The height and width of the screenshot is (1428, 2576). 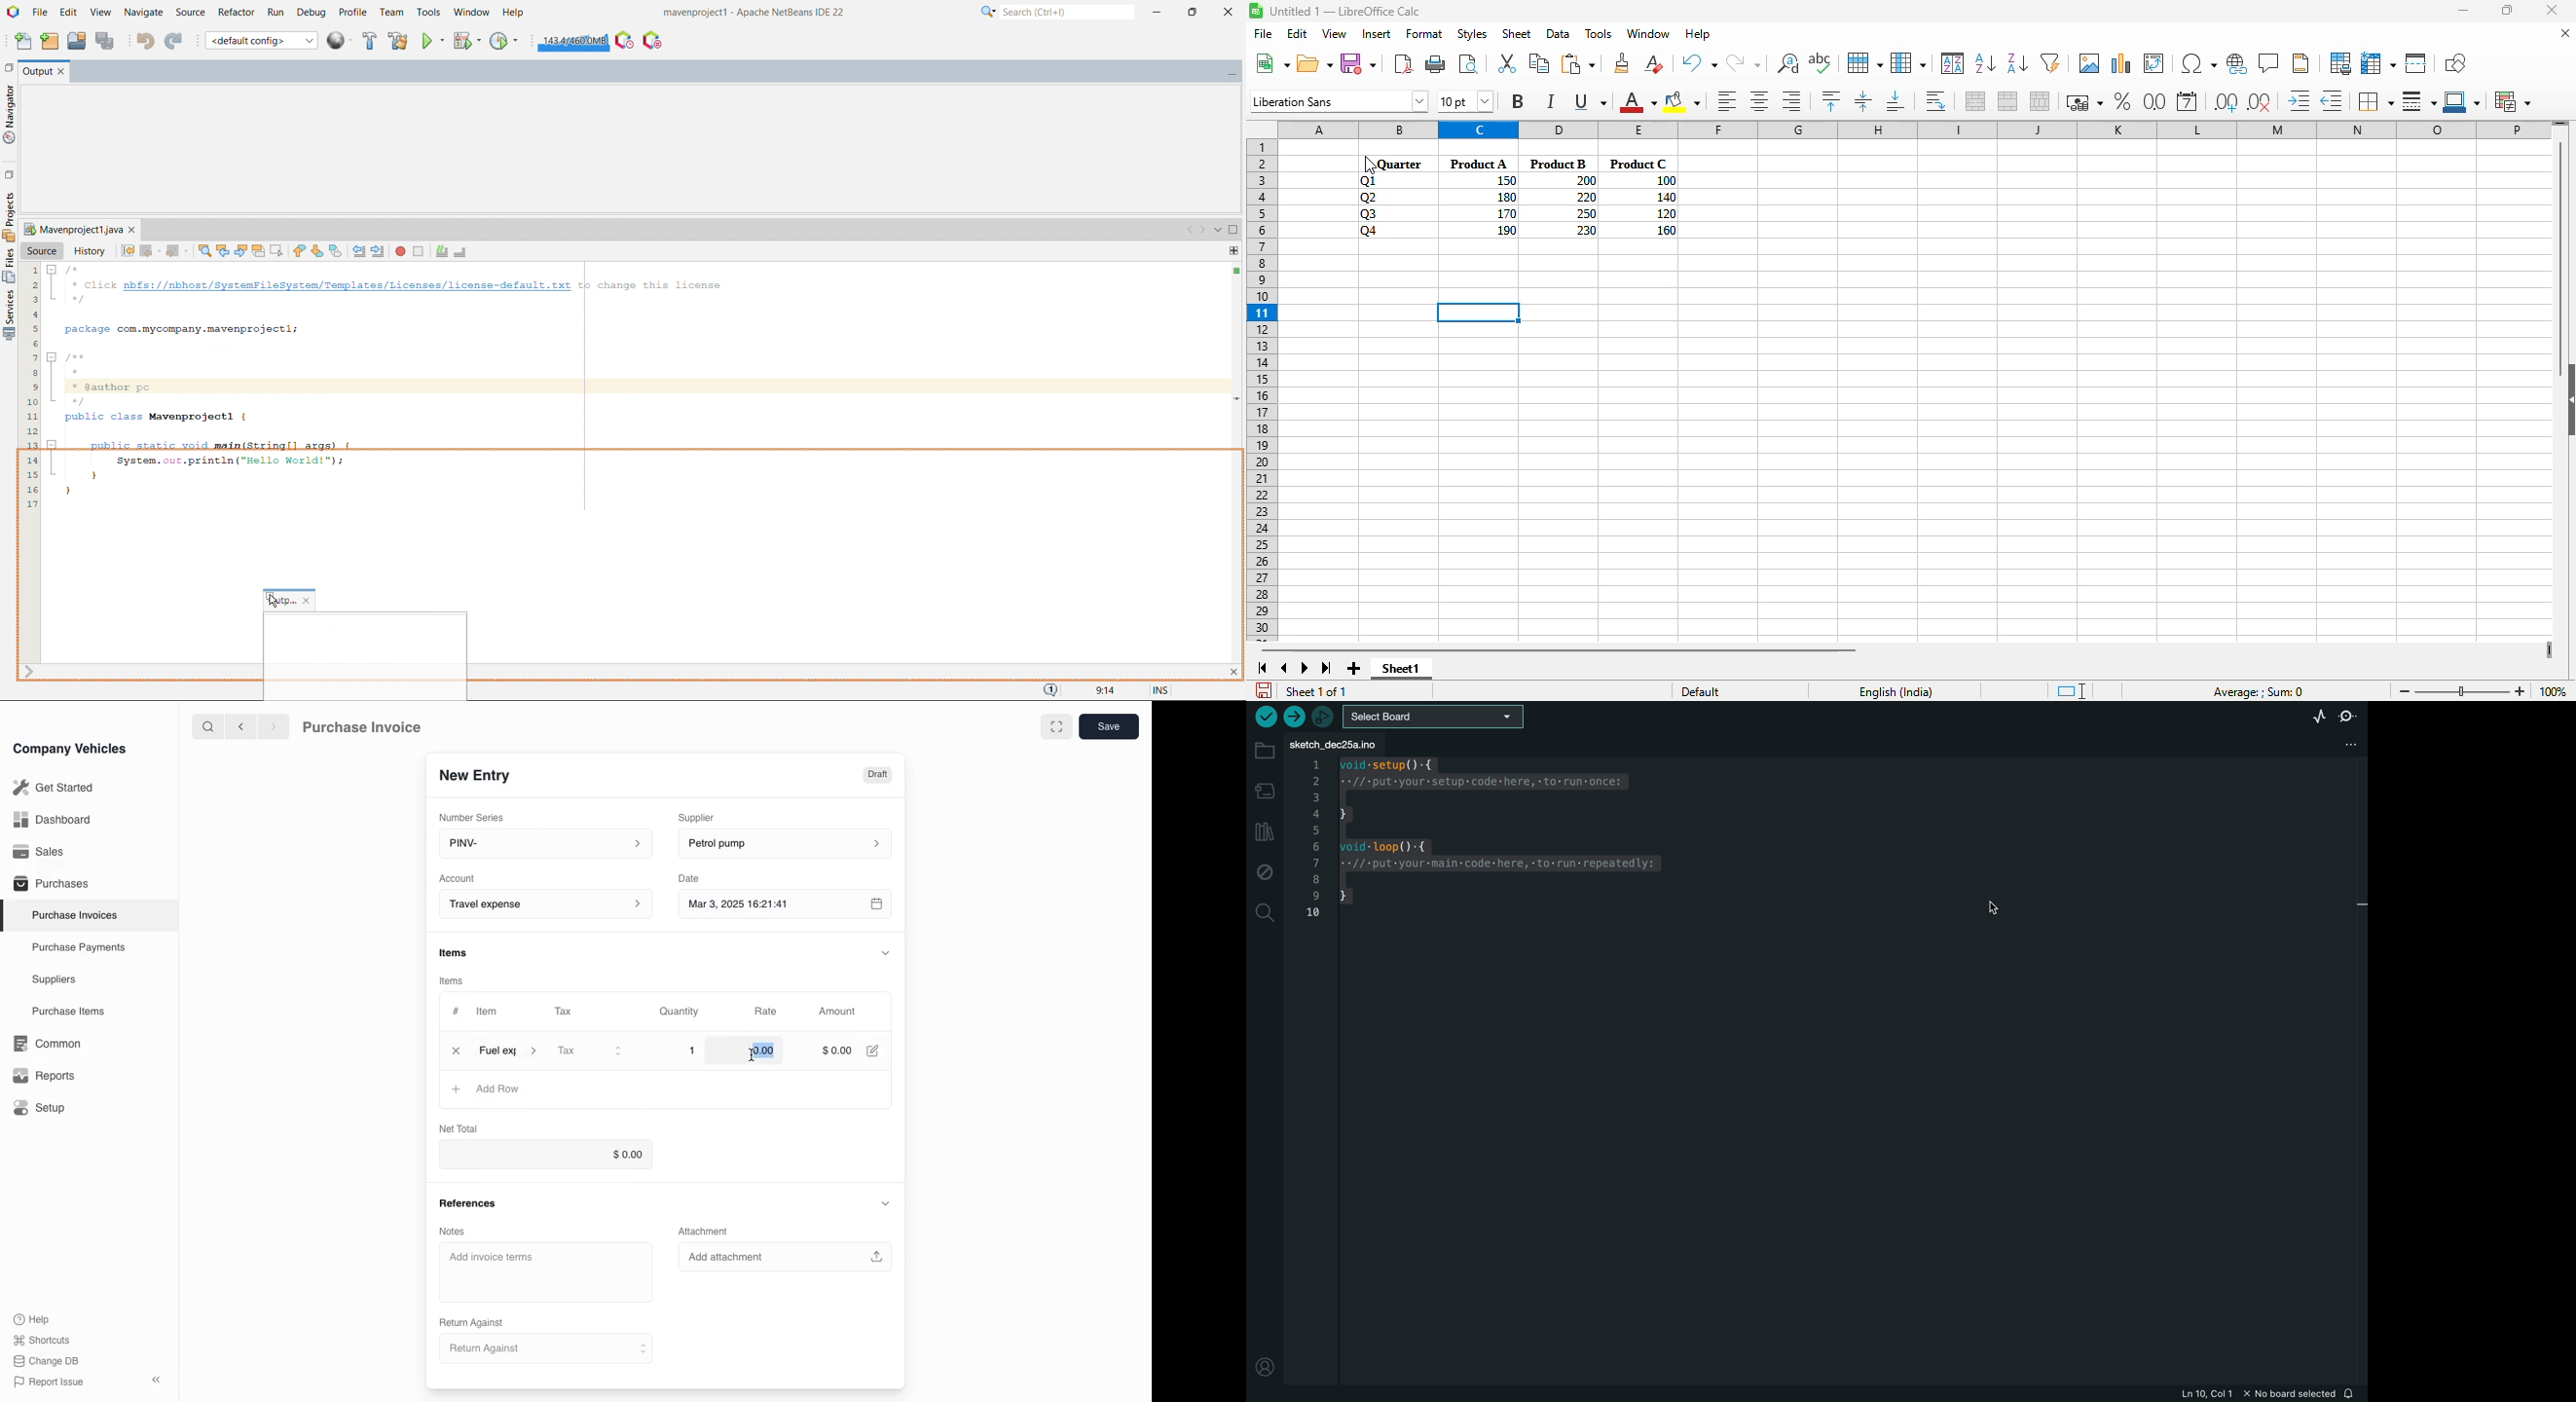 What do you see at coordinates (841, 1011) in the screenshot?
I see `Amount` at bounding box center [841, 1011].